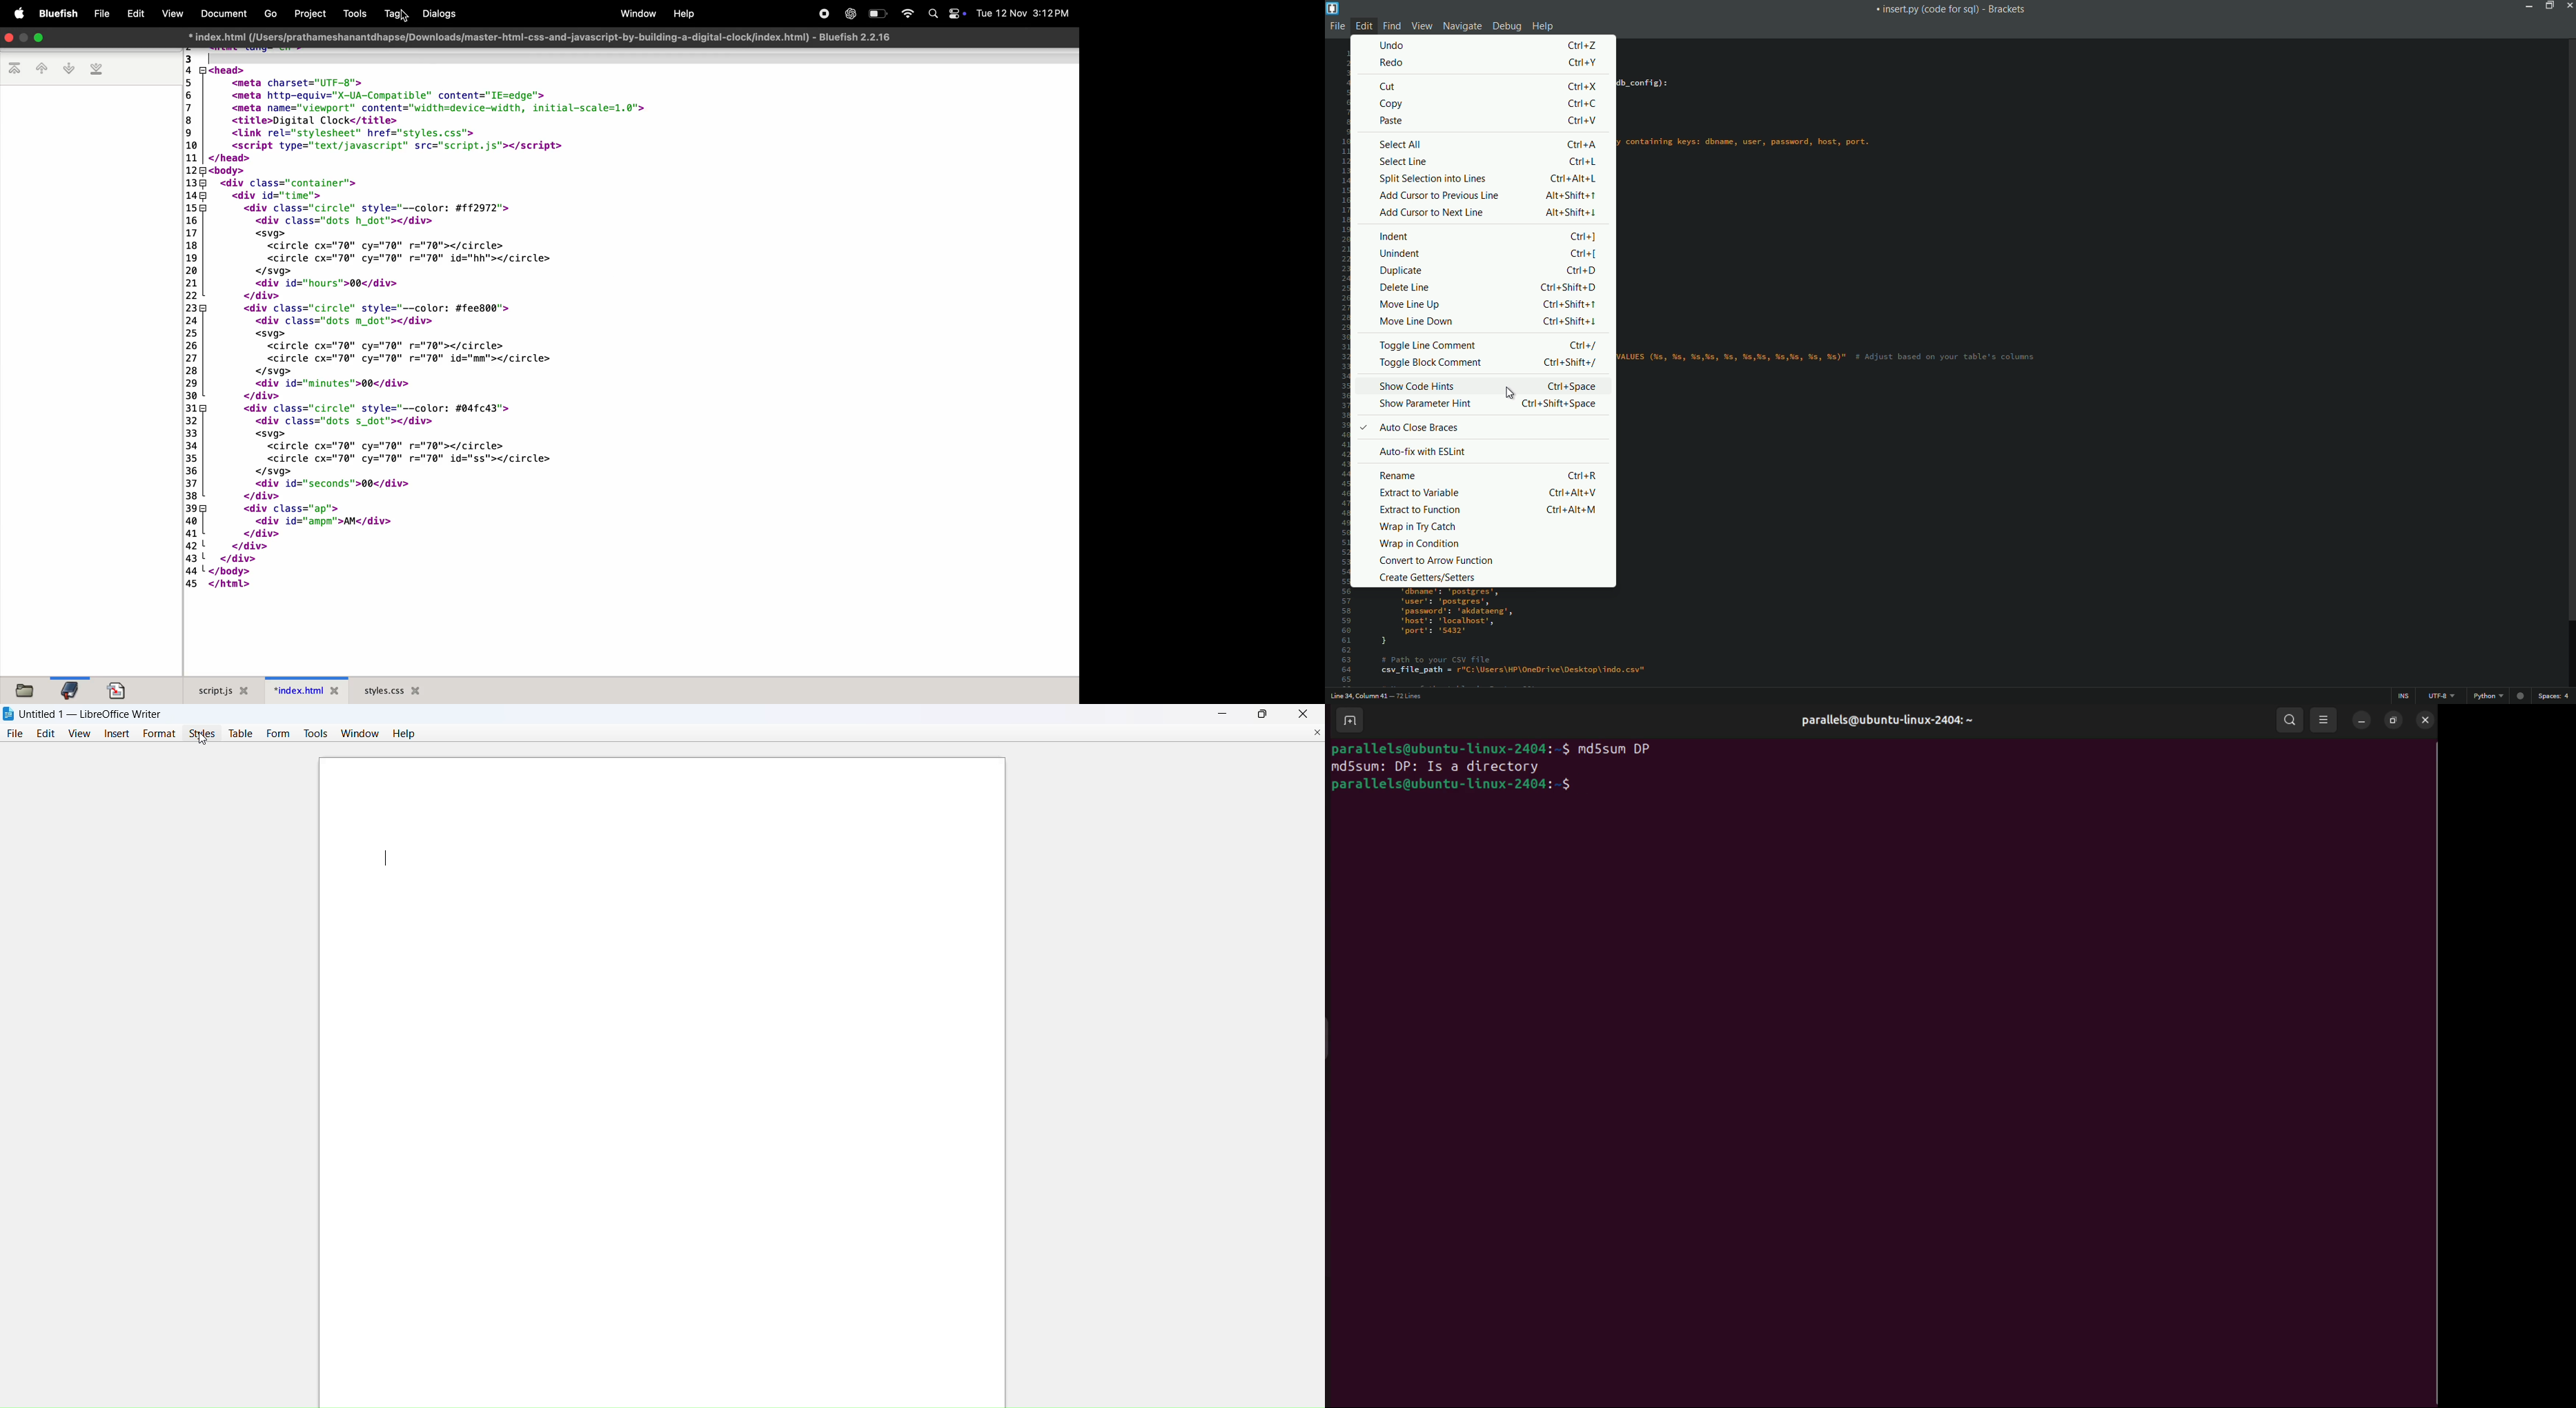  I want to click on keyboard shortcut, so click(1582, 346).